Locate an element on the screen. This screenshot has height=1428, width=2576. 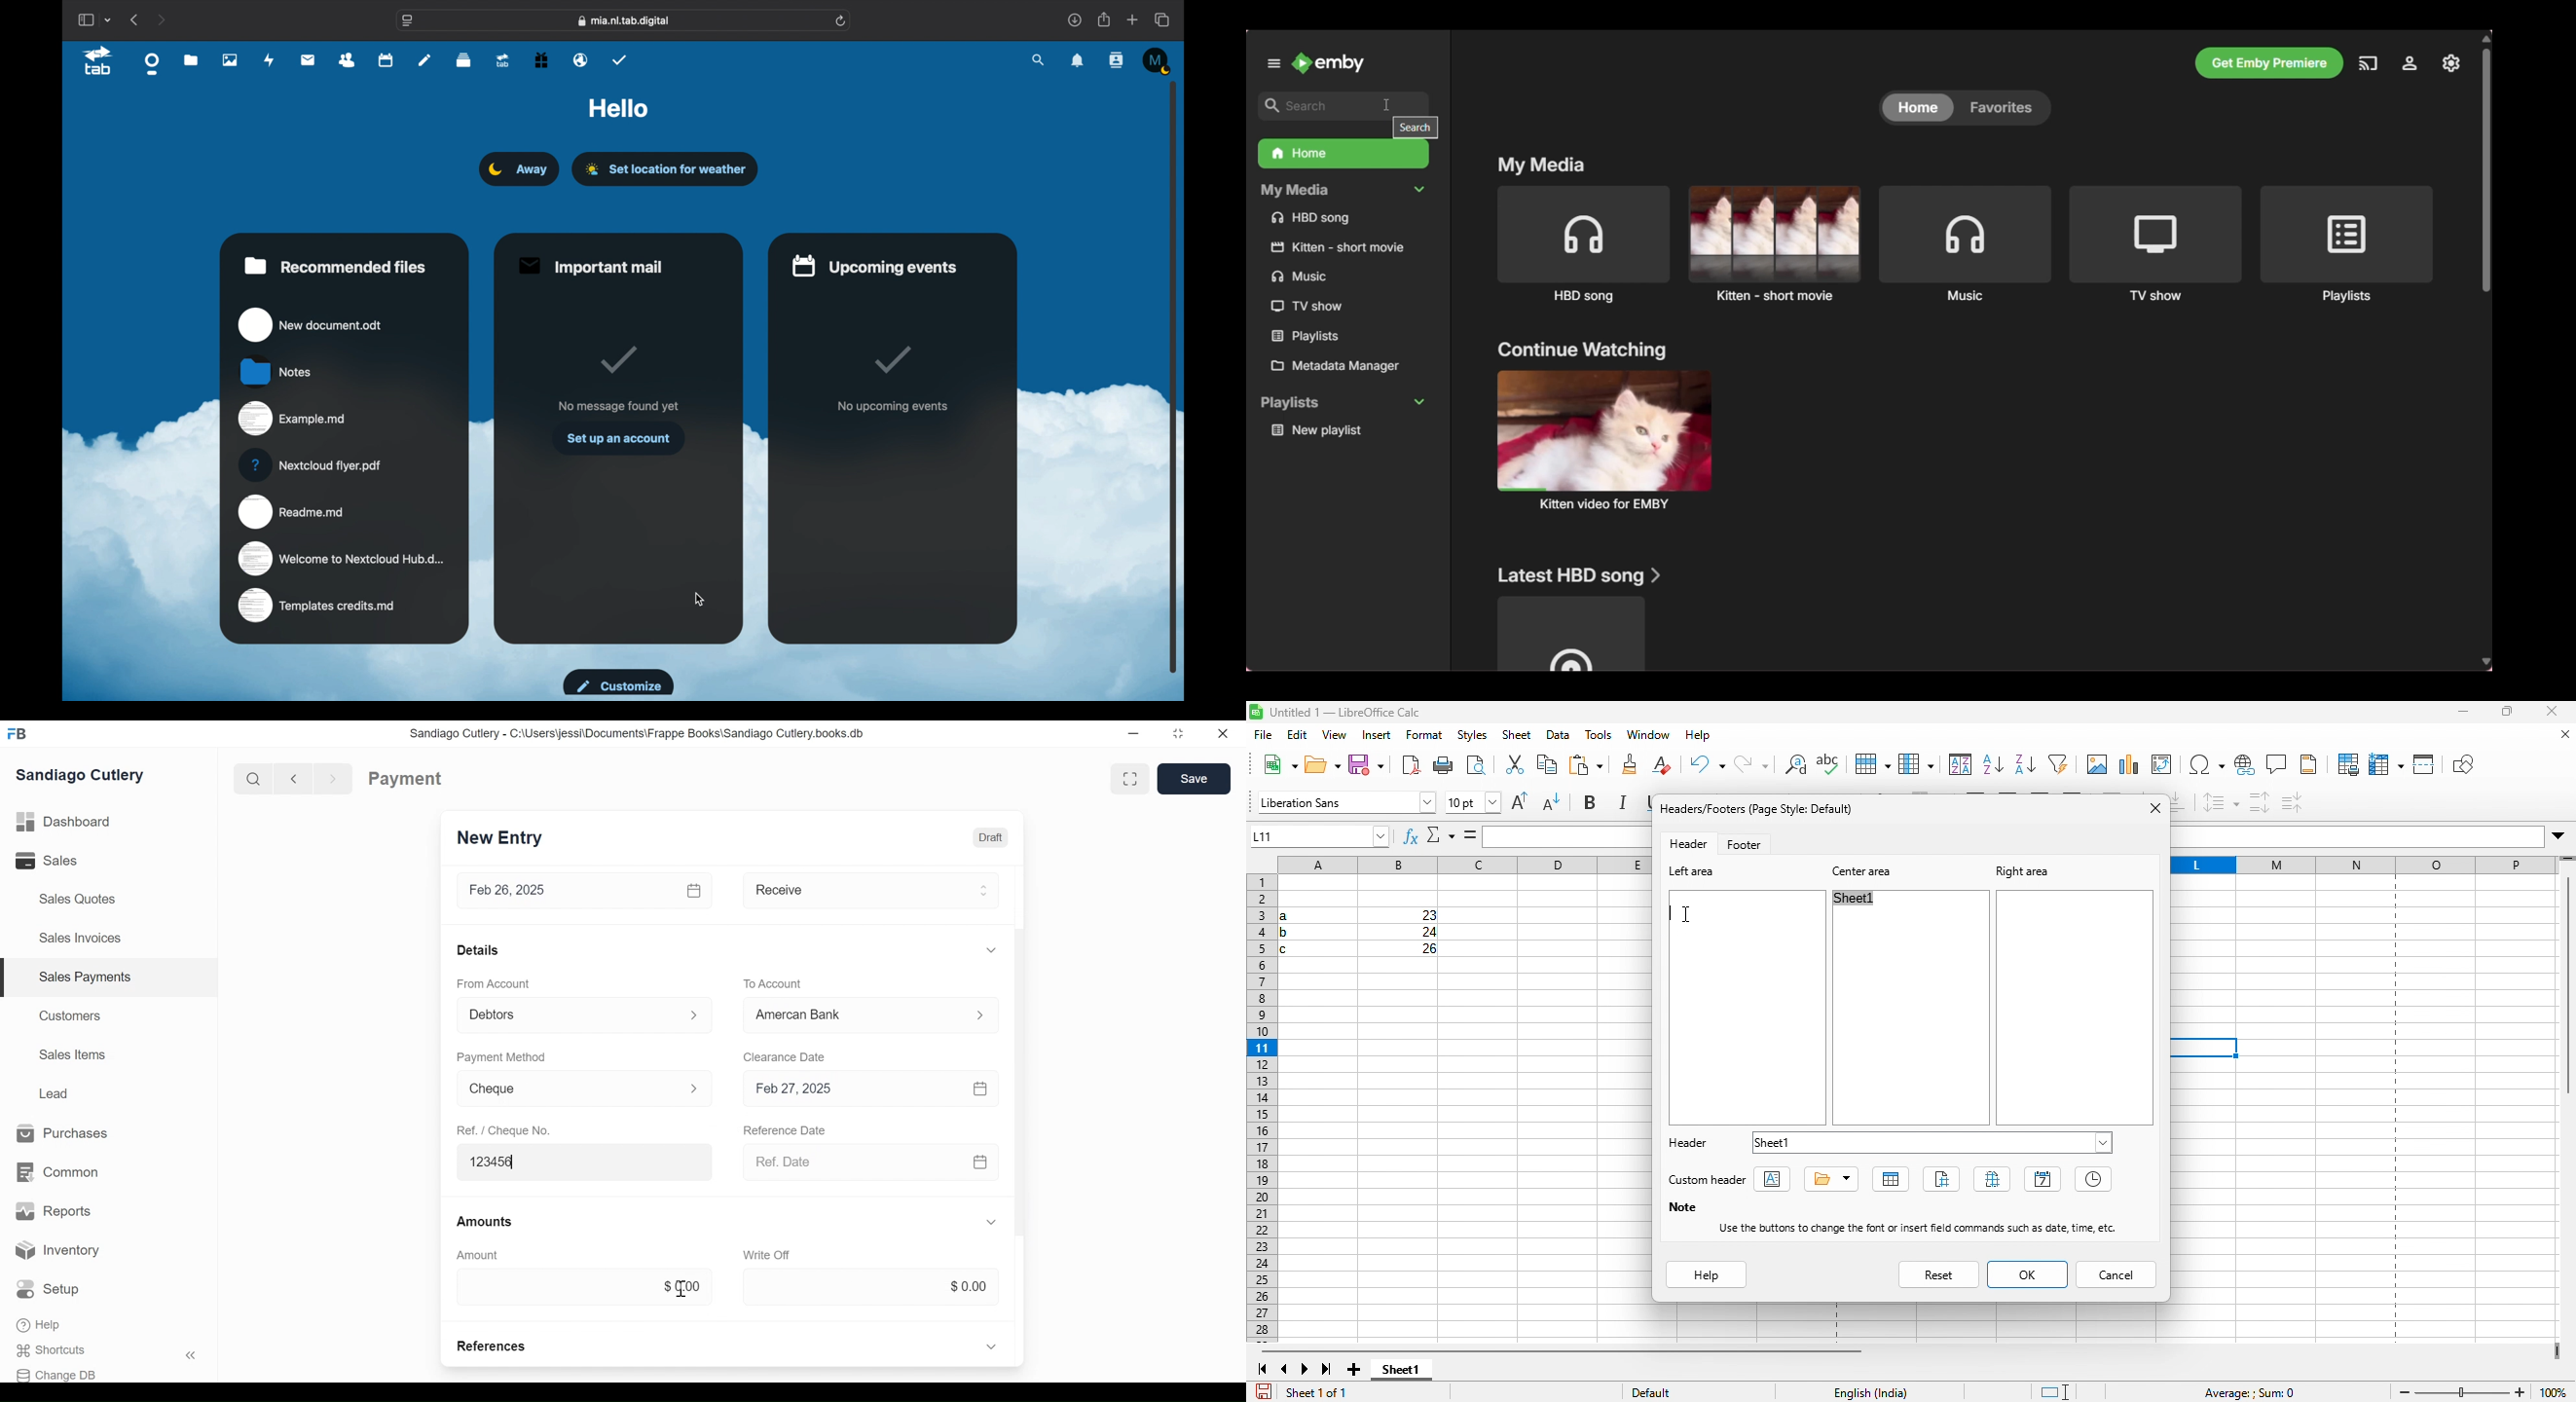
redo is located at coordinates (1711, 765).